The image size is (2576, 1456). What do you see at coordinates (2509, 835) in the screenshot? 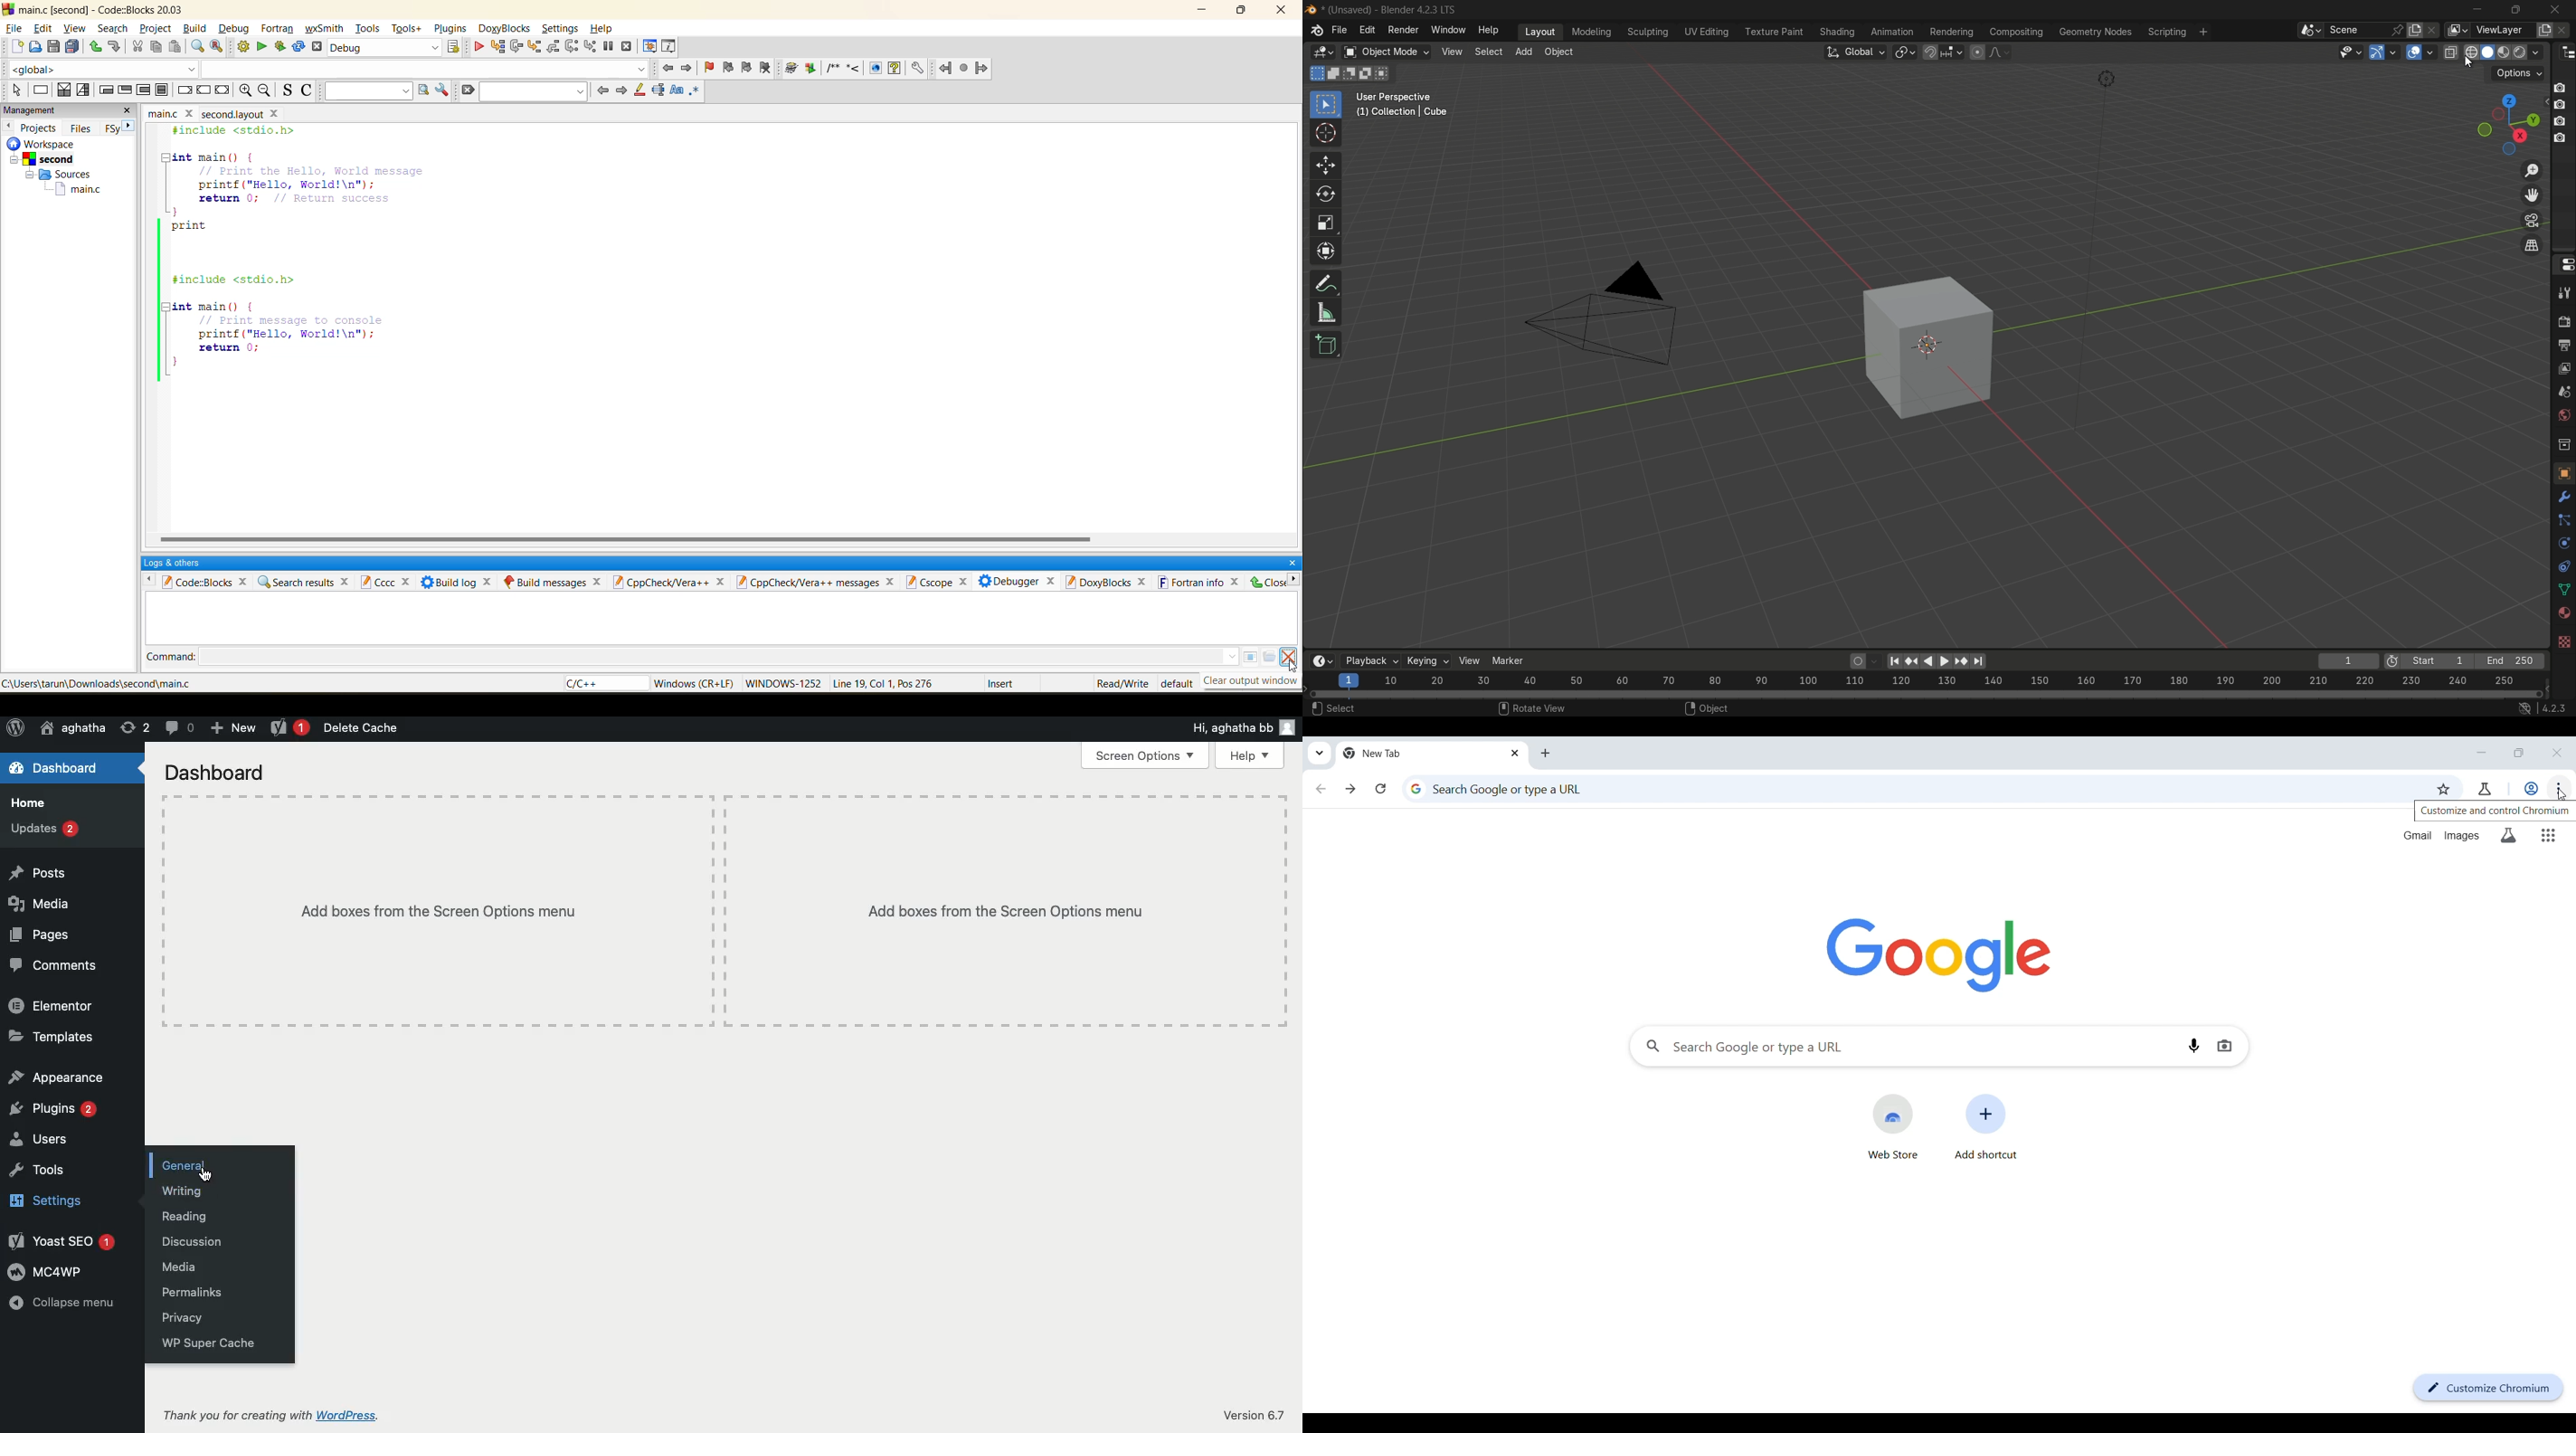
I see `Search labs` at bounding box center [2509, 835].